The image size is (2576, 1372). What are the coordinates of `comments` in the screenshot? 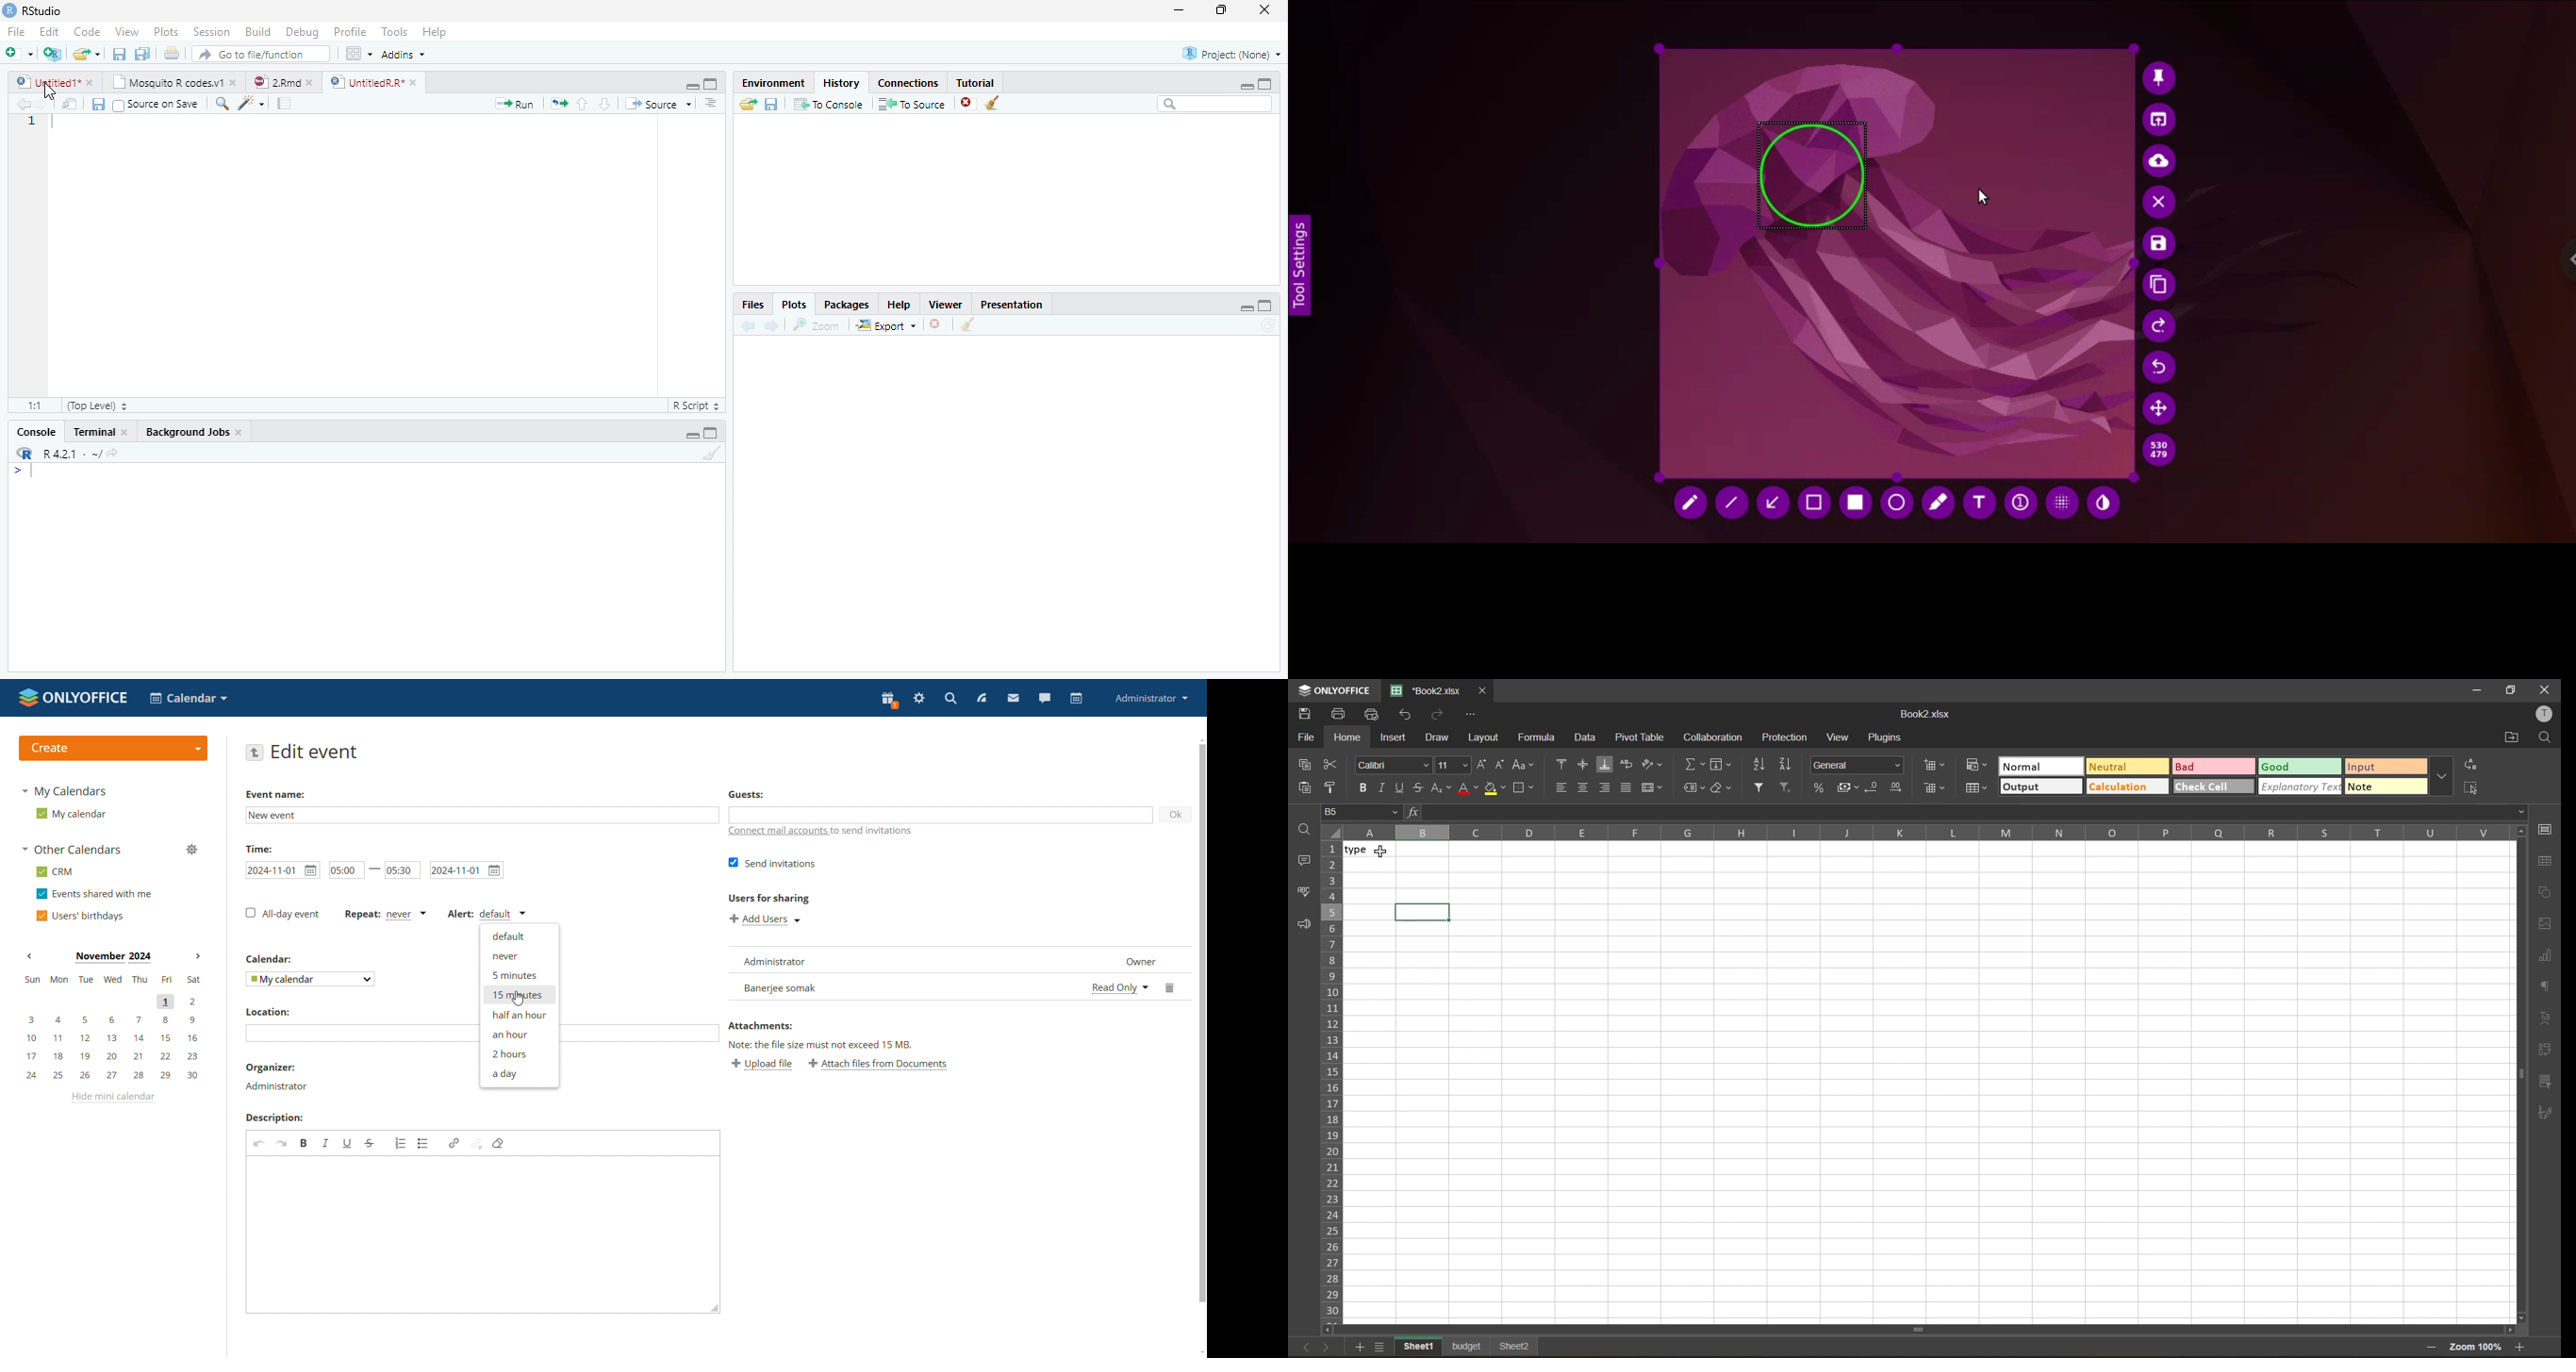 It's located at (1304, 861).